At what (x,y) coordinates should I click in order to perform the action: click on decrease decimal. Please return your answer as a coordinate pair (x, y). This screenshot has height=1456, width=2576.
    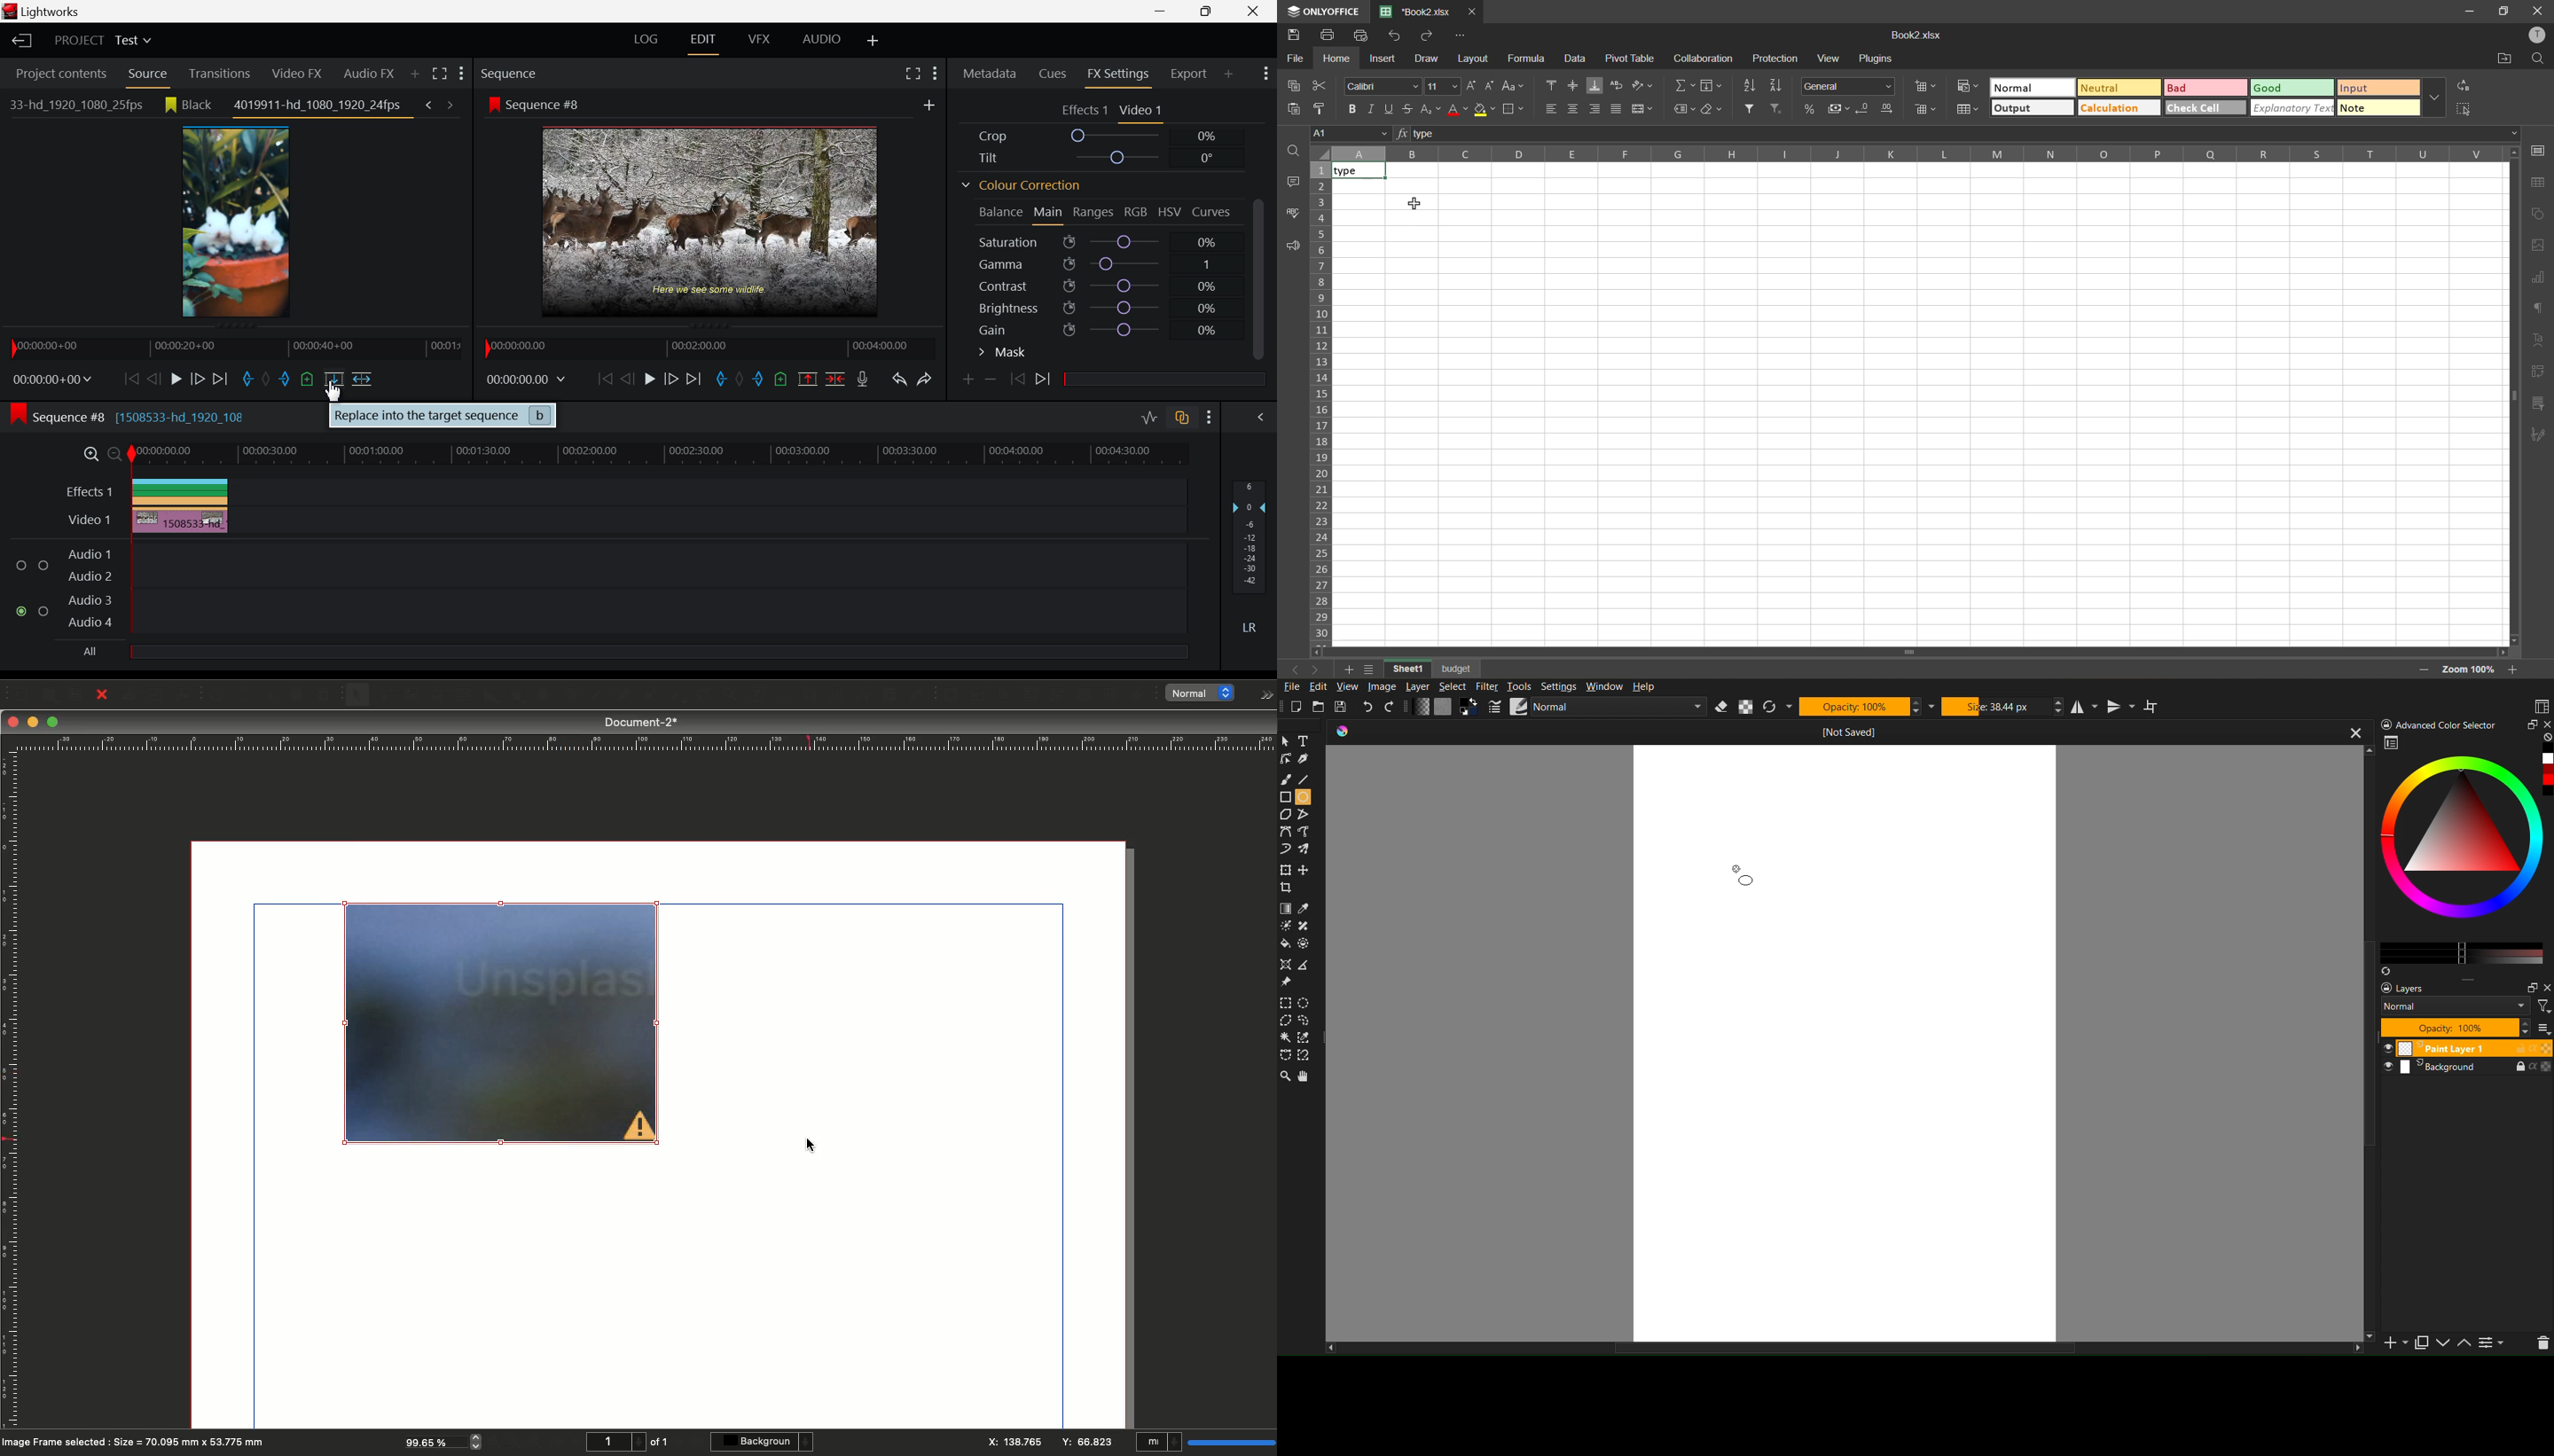
    Looking at the image, I should click on (1863, 109).